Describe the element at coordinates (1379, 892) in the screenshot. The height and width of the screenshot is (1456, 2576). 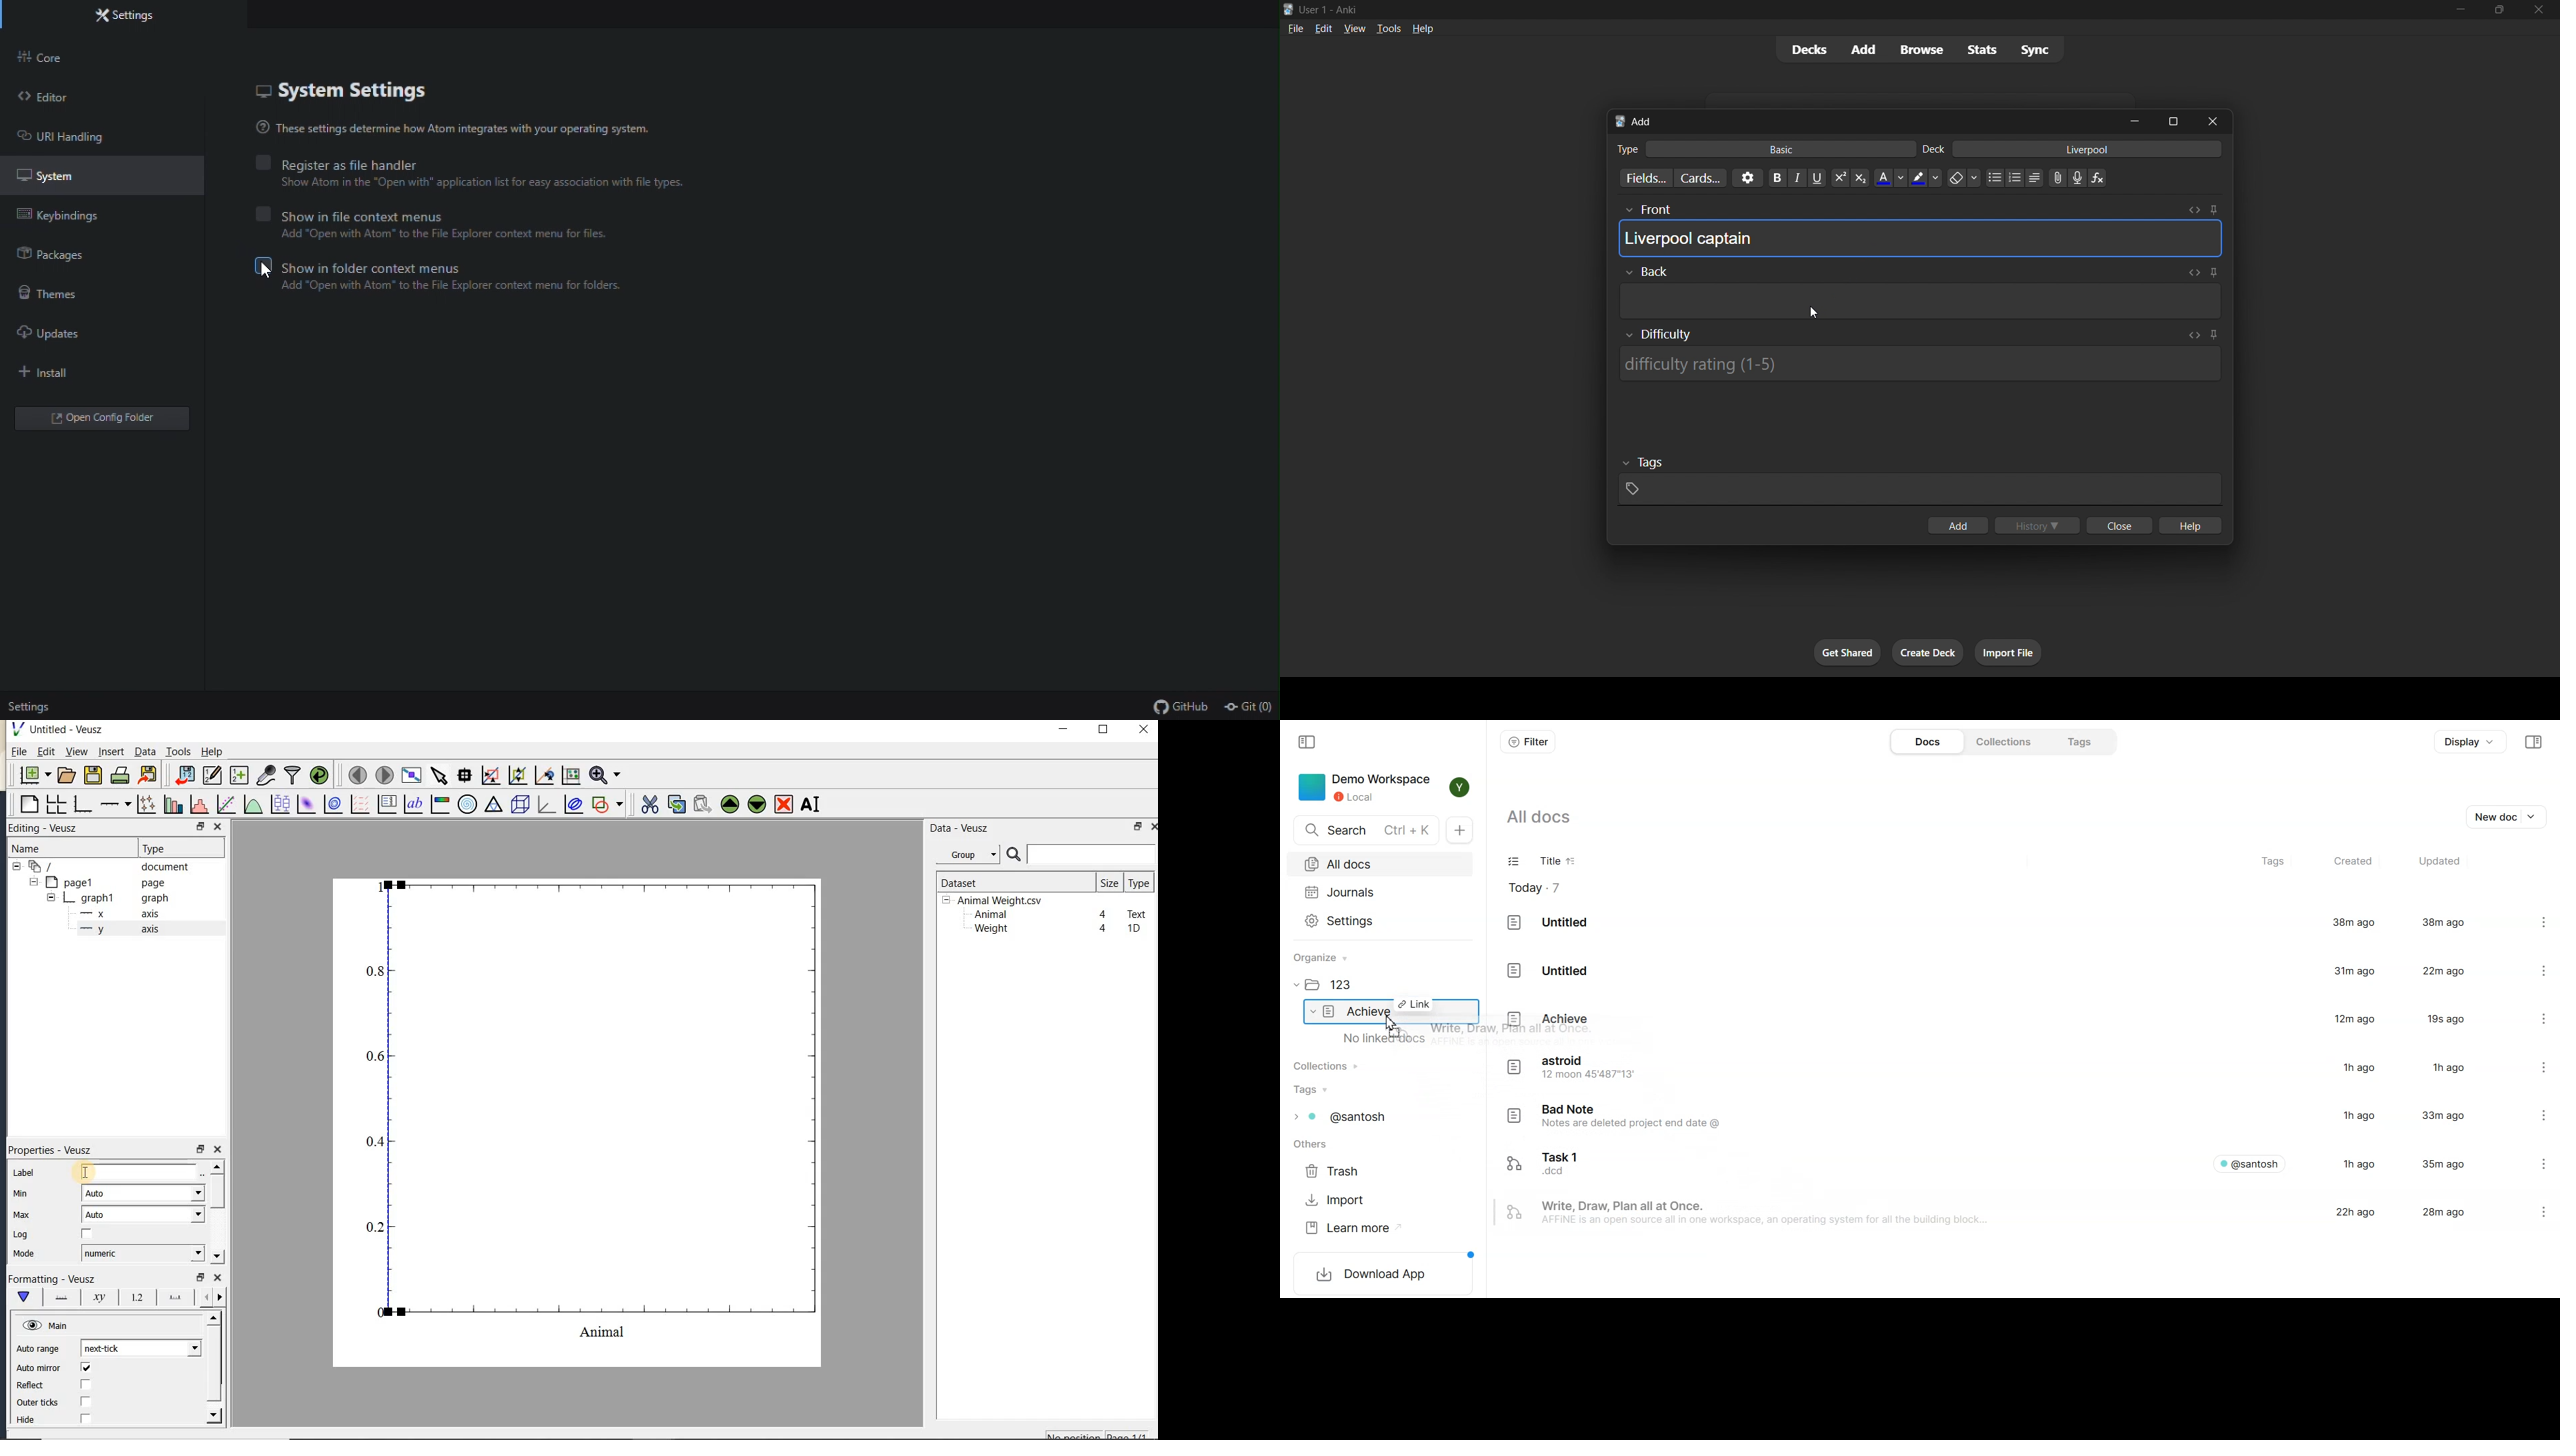
I see `Journals` at that location.